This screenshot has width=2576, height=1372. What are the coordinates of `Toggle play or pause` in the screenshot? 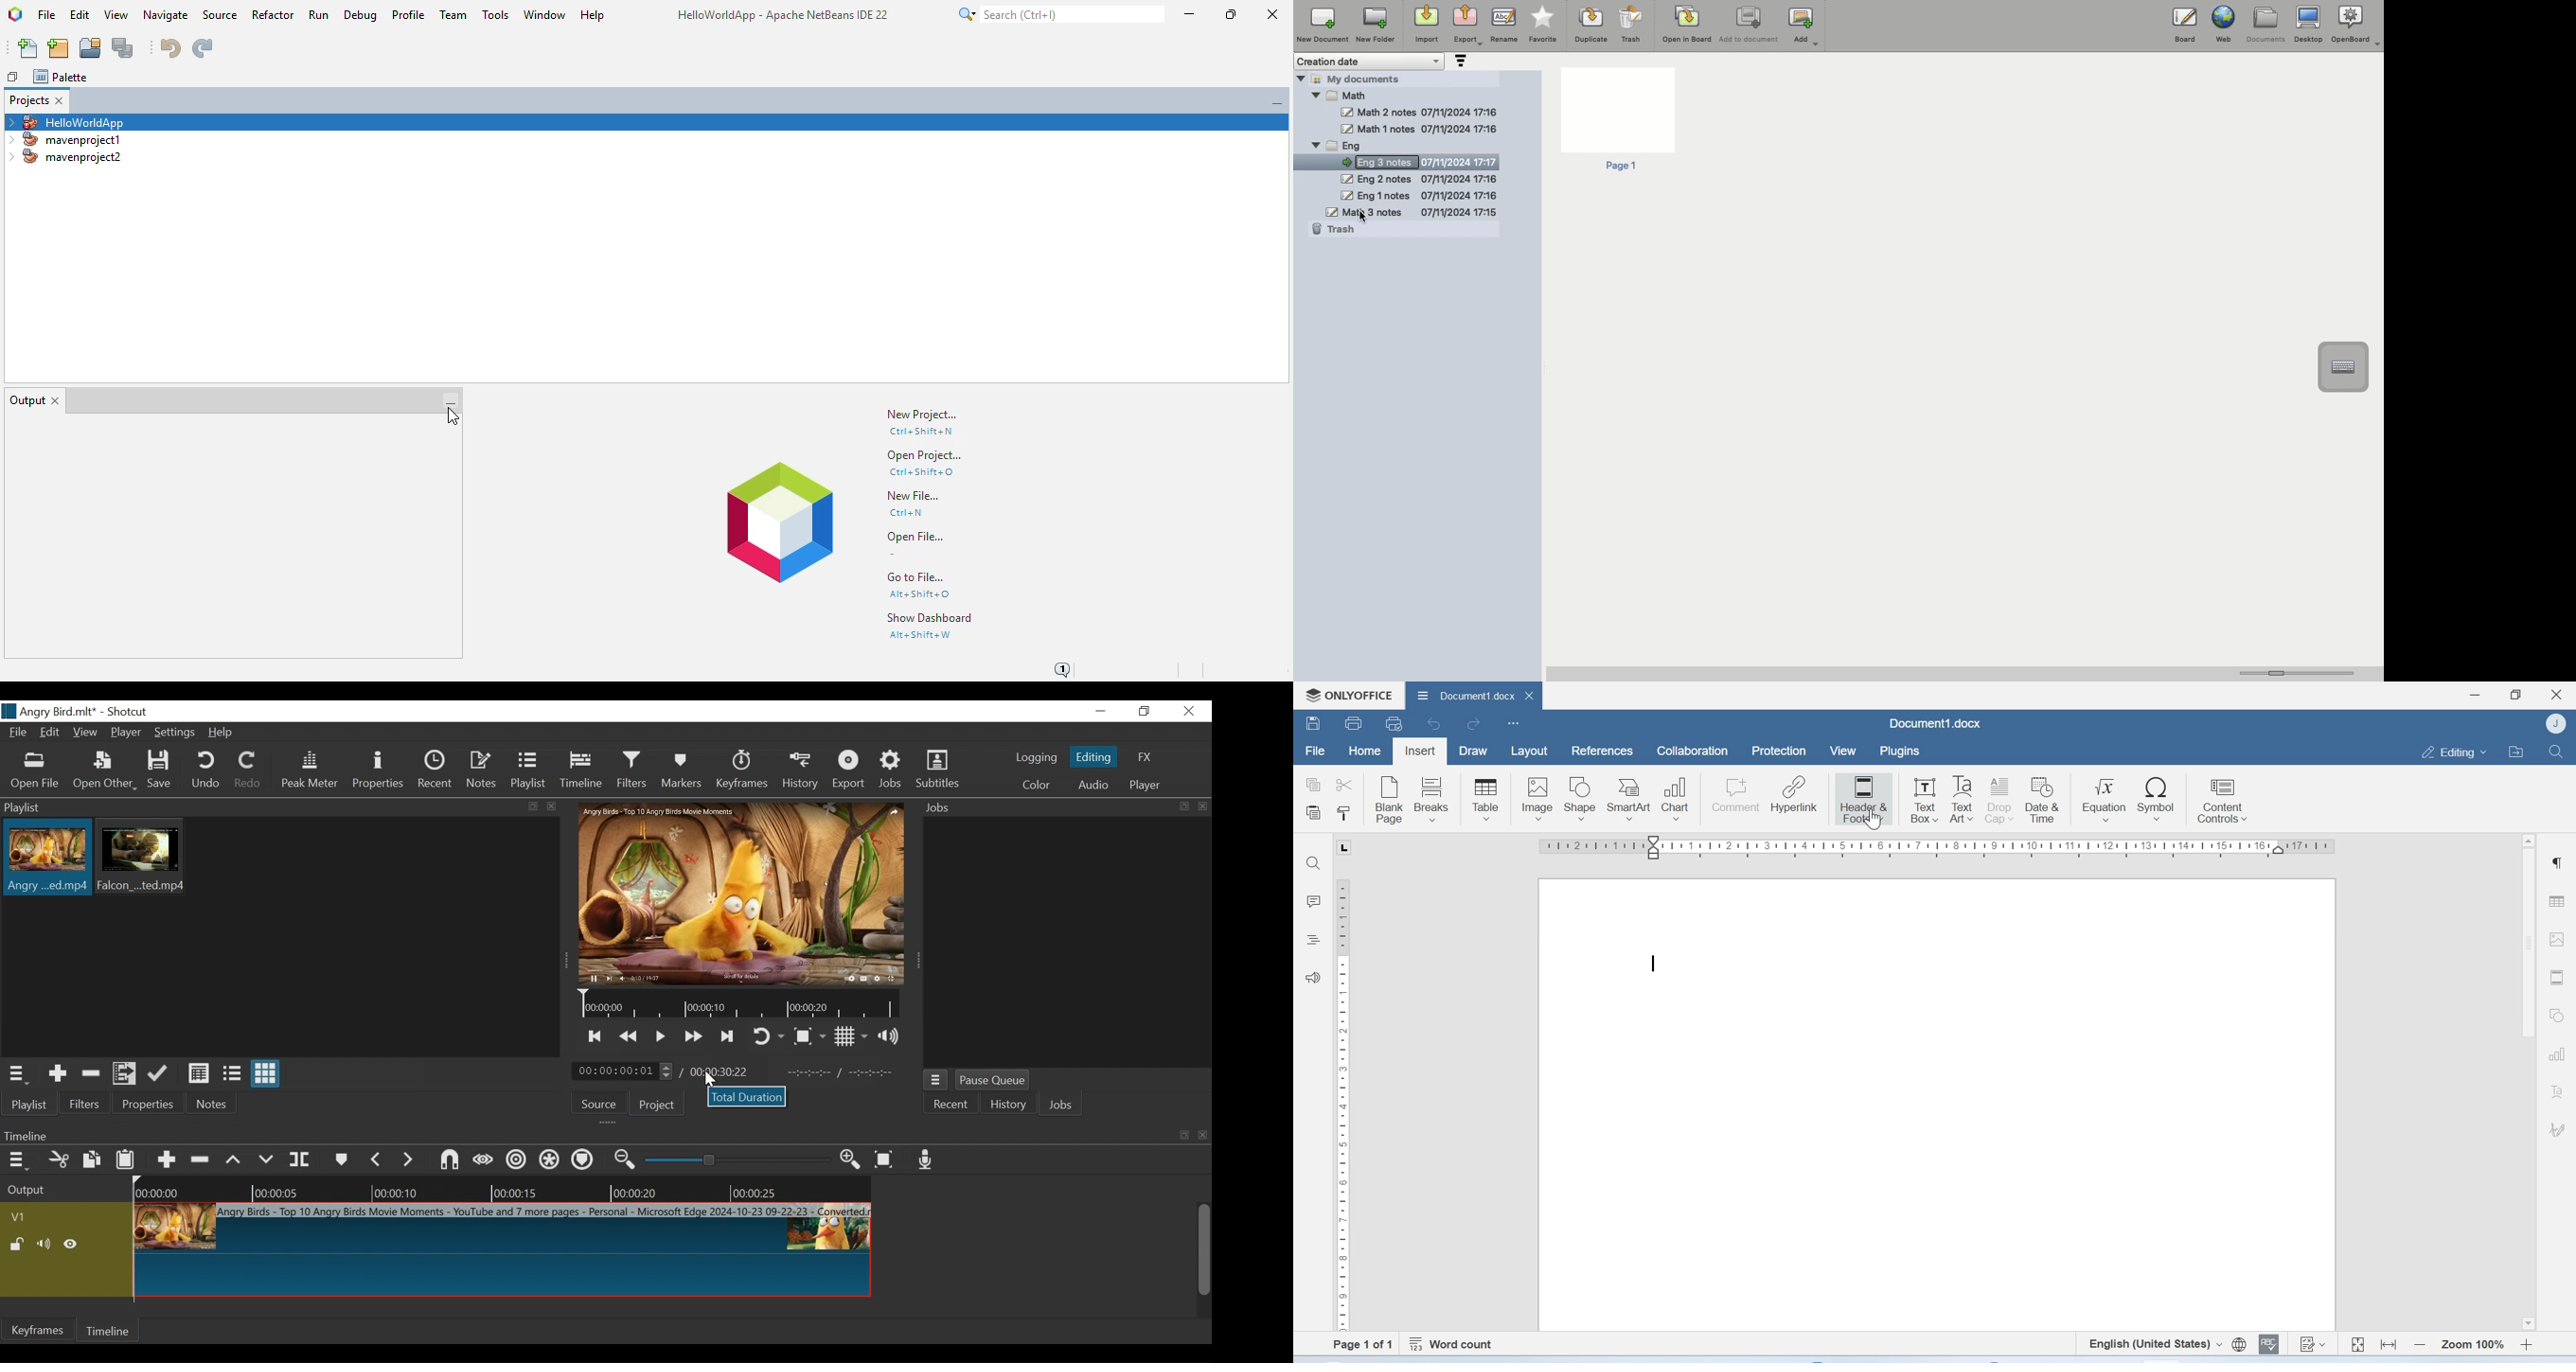 It's located at (661, 1036).